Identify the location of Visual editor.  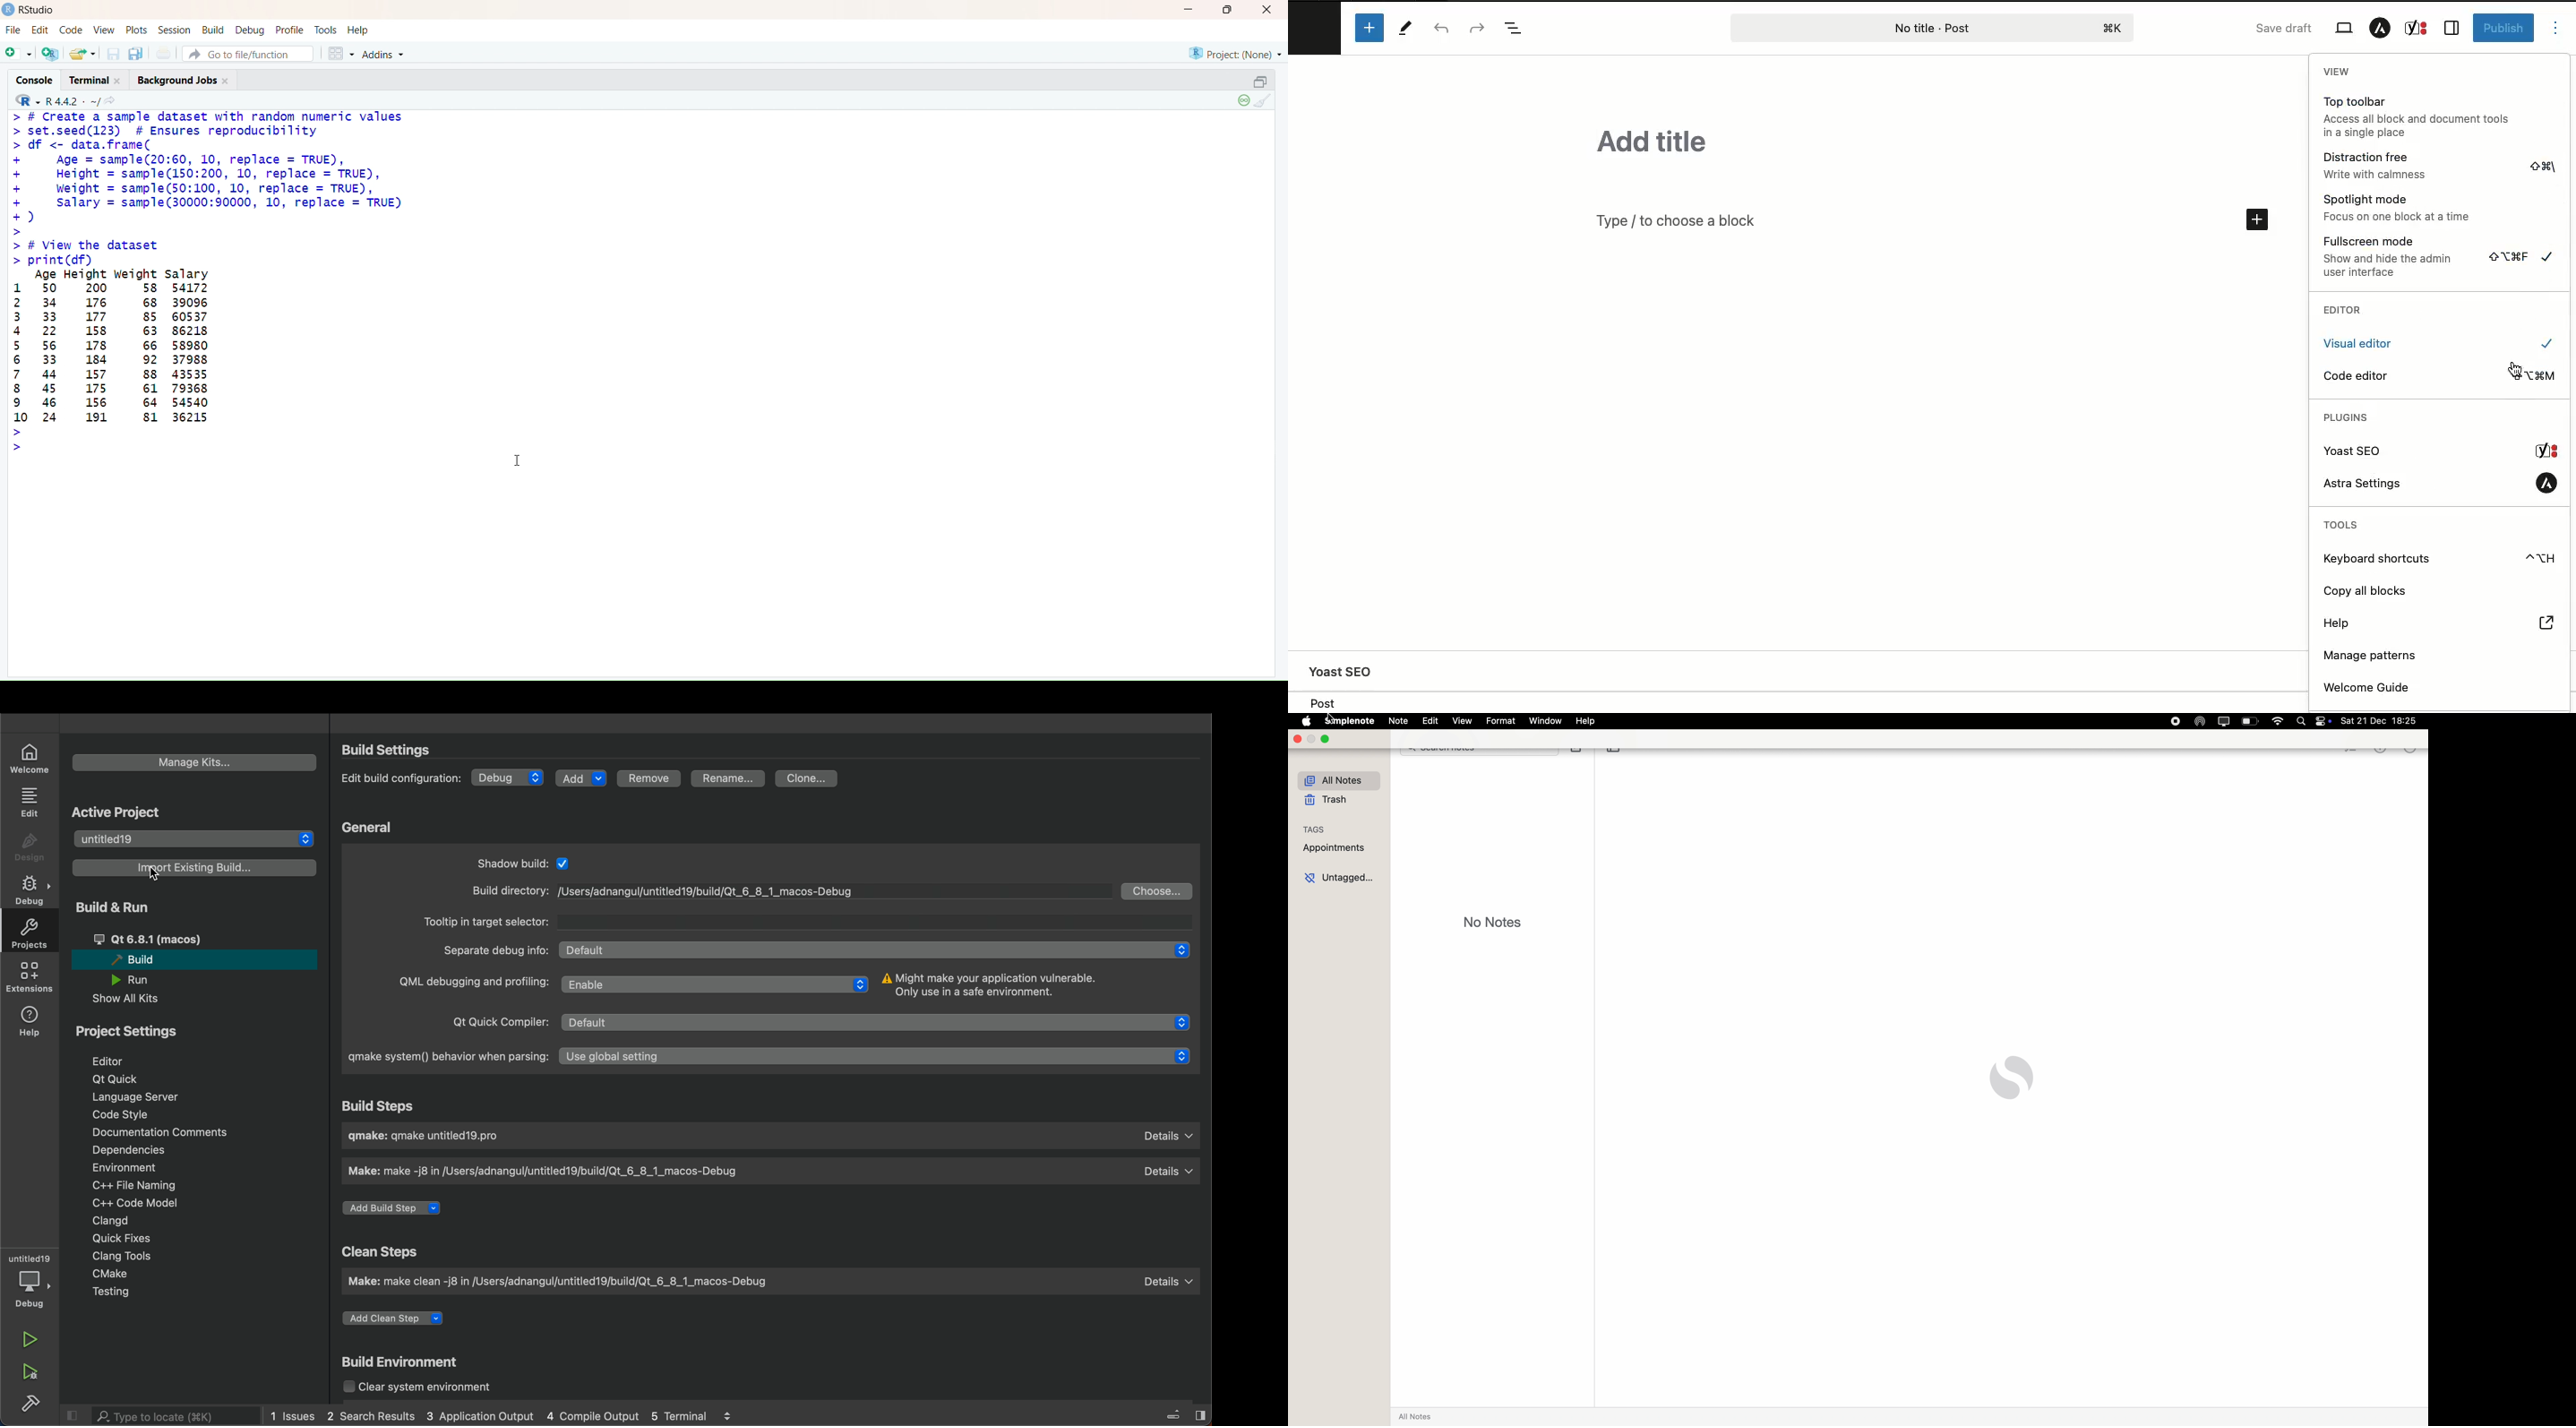
(2440, 342).